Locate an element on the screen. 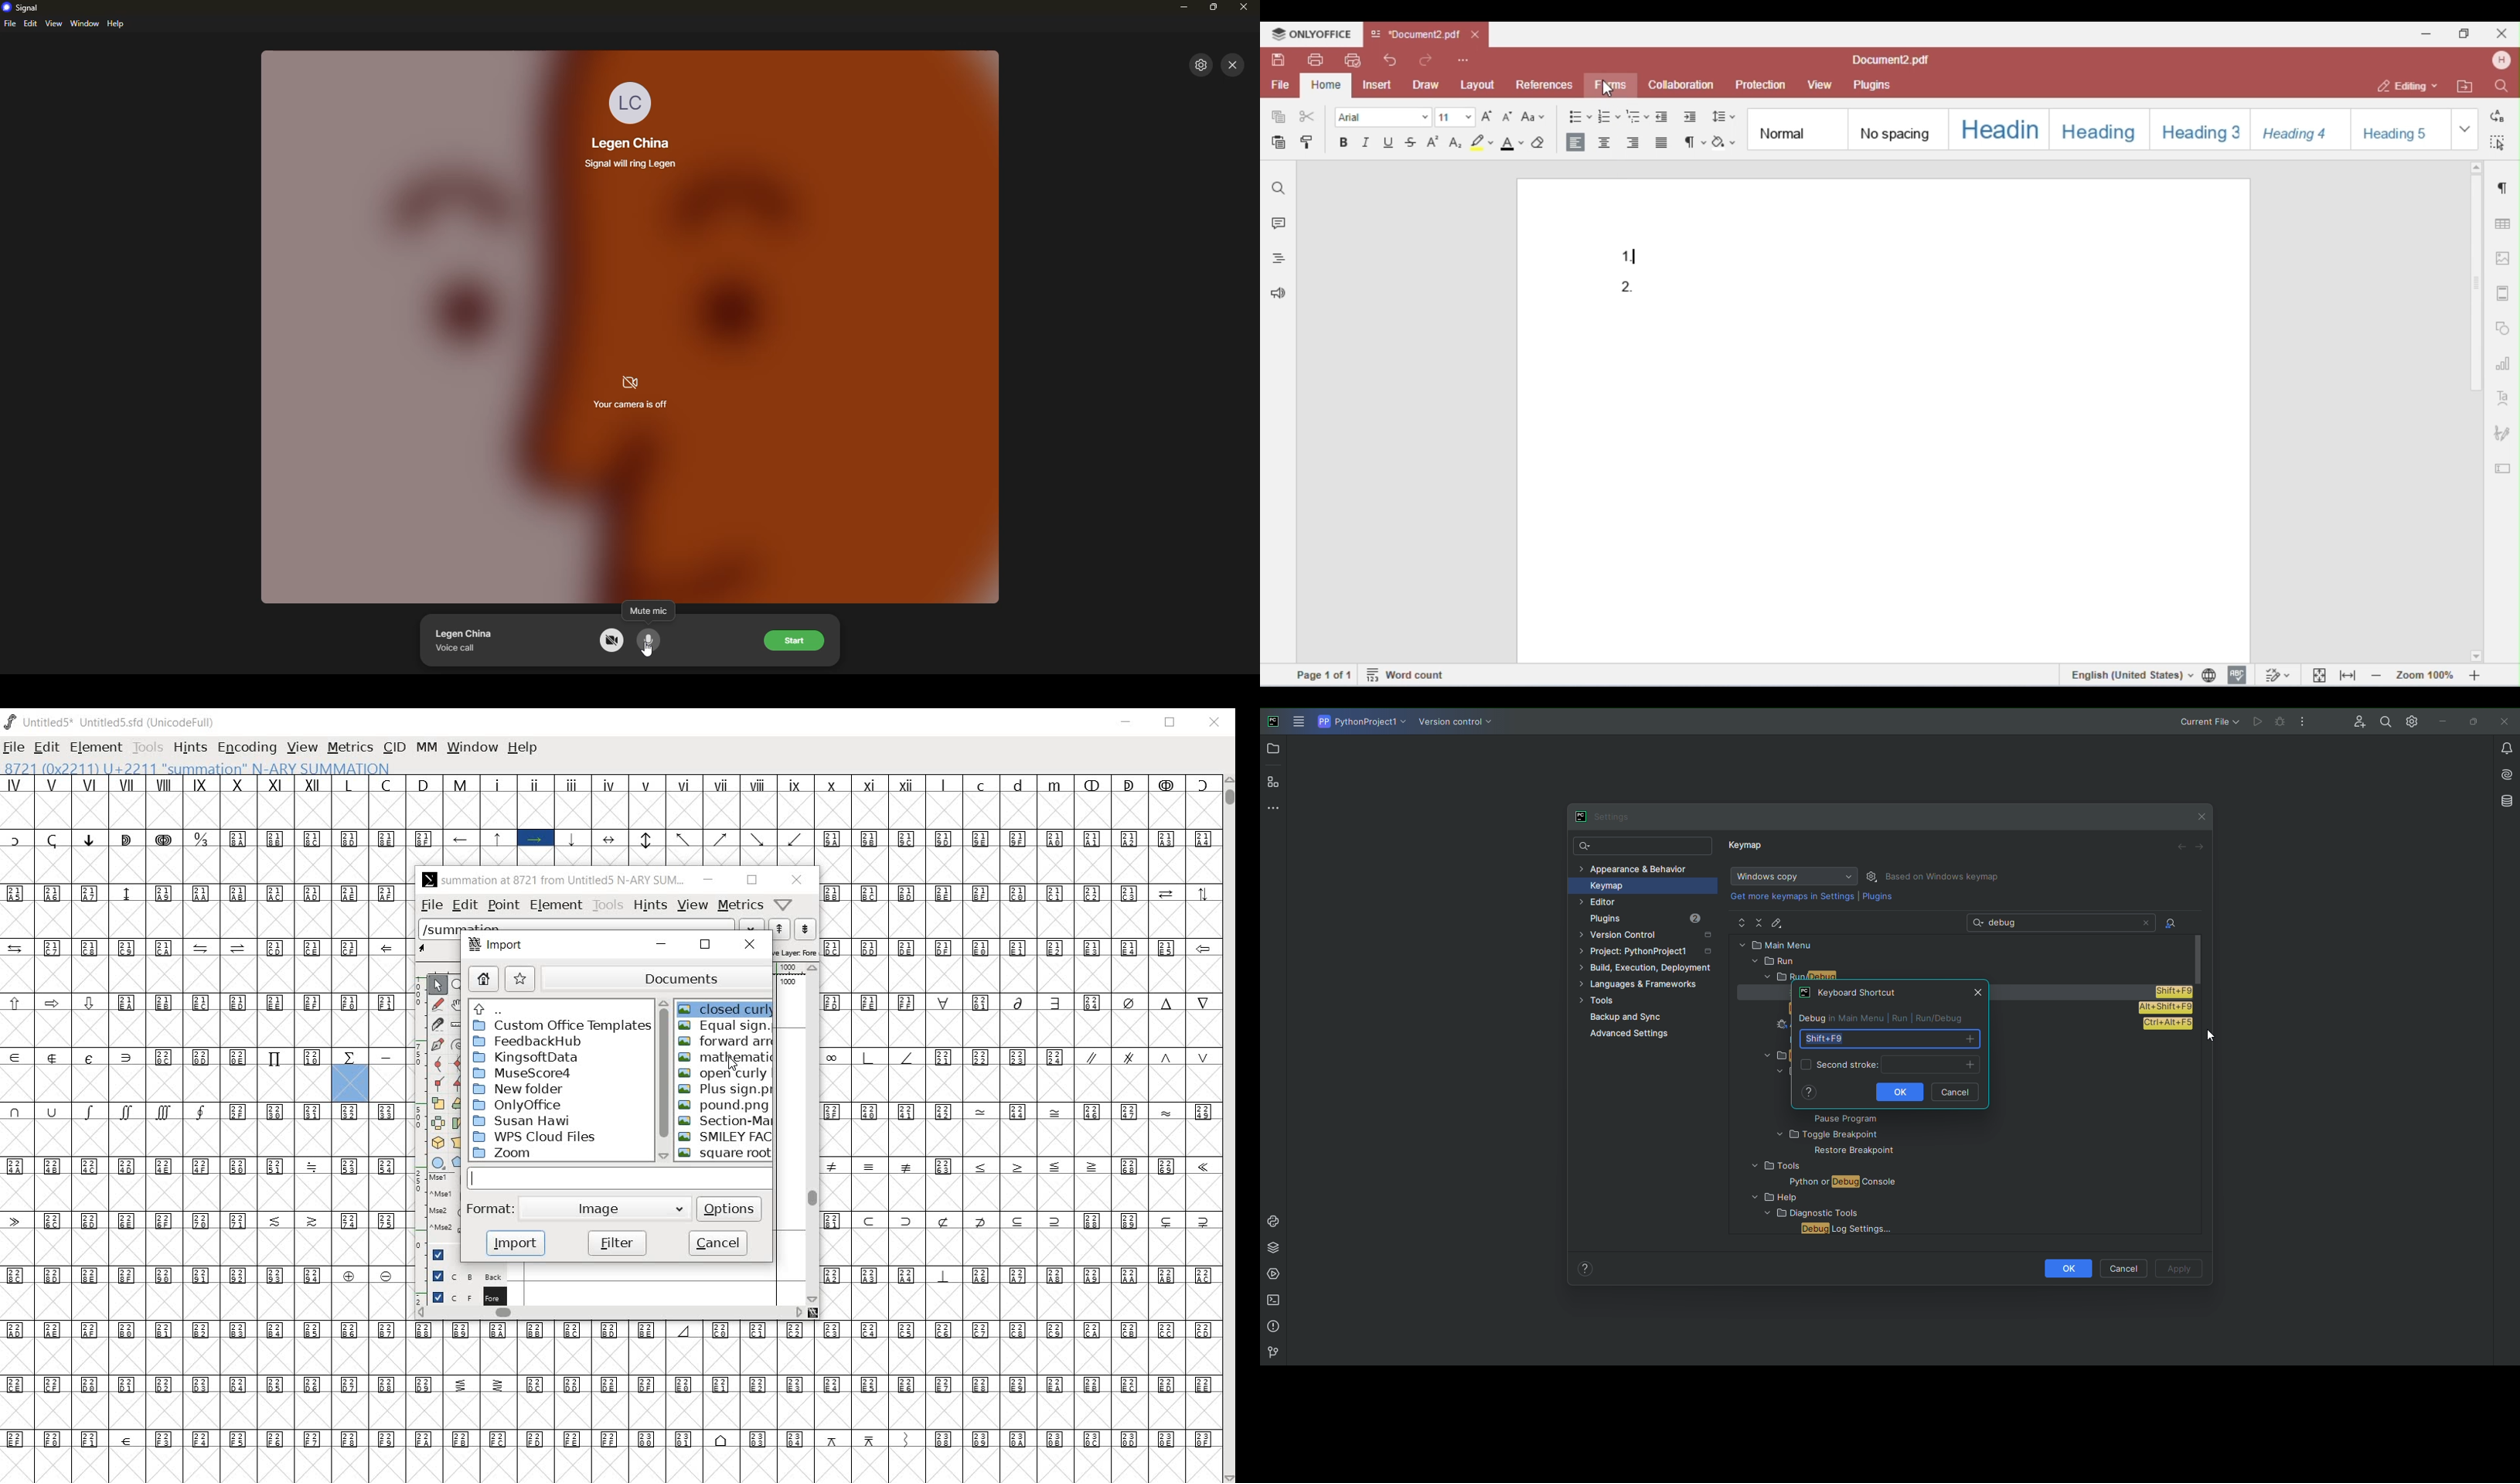  PLUS SIGN.PNG is located at coordinates (725, 1090).